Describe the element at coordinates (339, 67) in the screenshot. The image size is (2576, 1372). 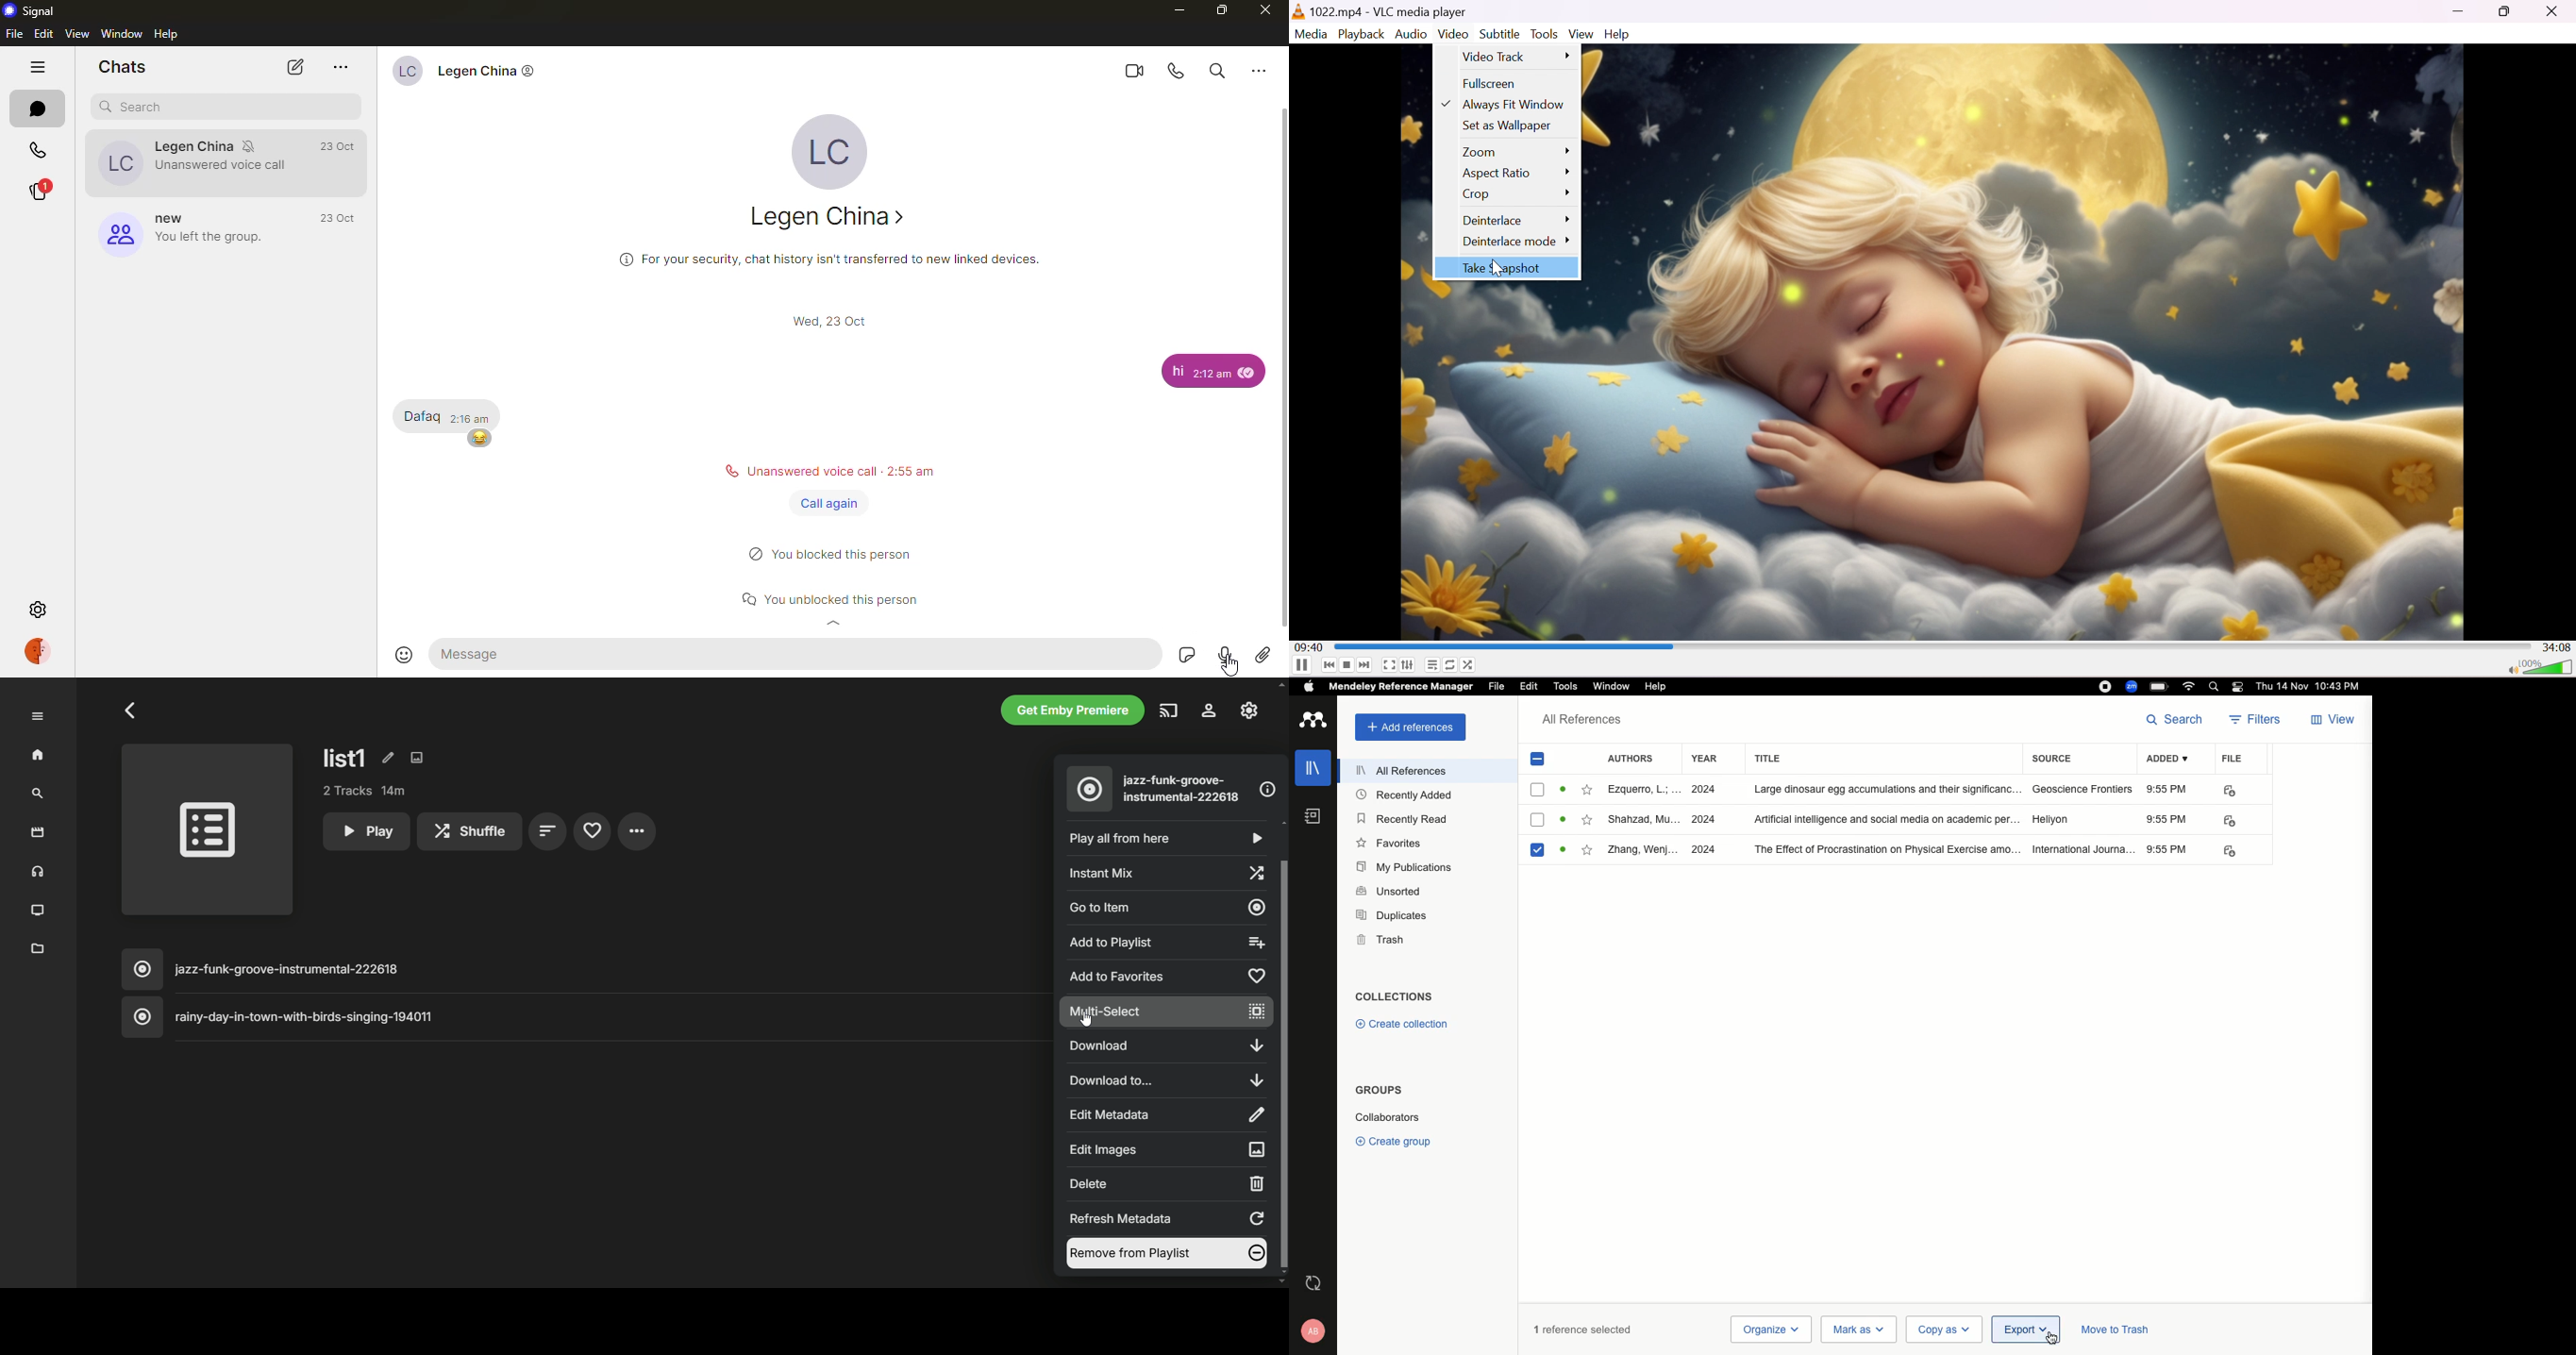
I see `more` at that location.